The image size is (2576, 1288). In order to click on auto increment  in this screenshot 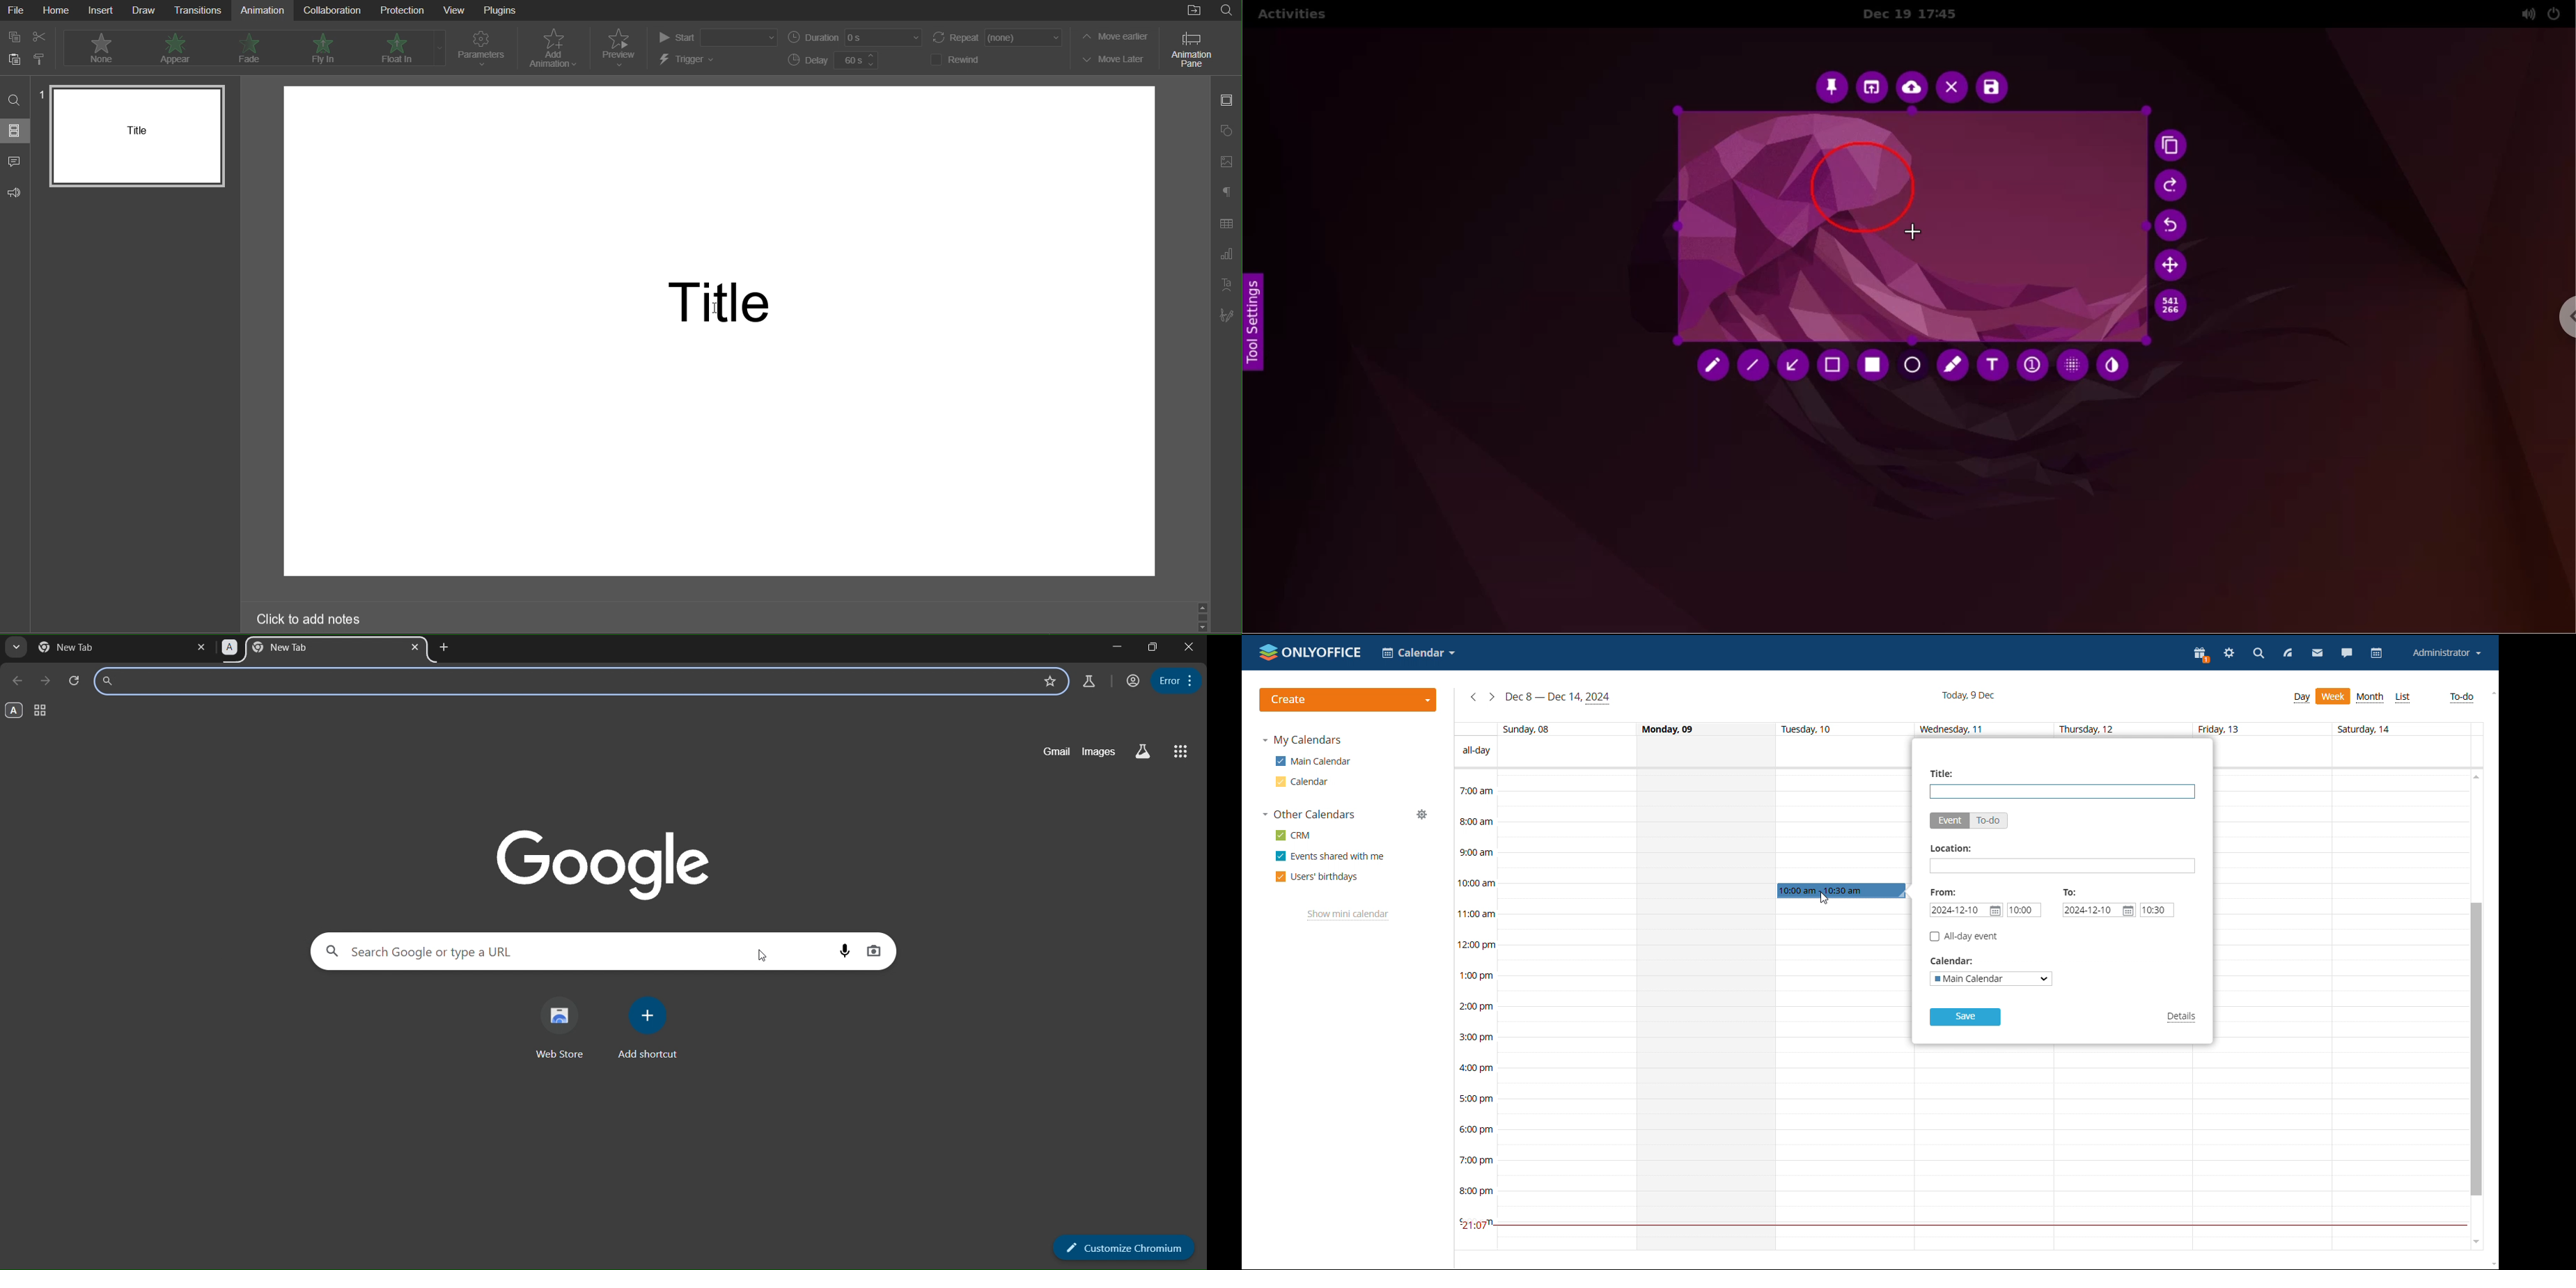, I will do `click(2030, 364)`.